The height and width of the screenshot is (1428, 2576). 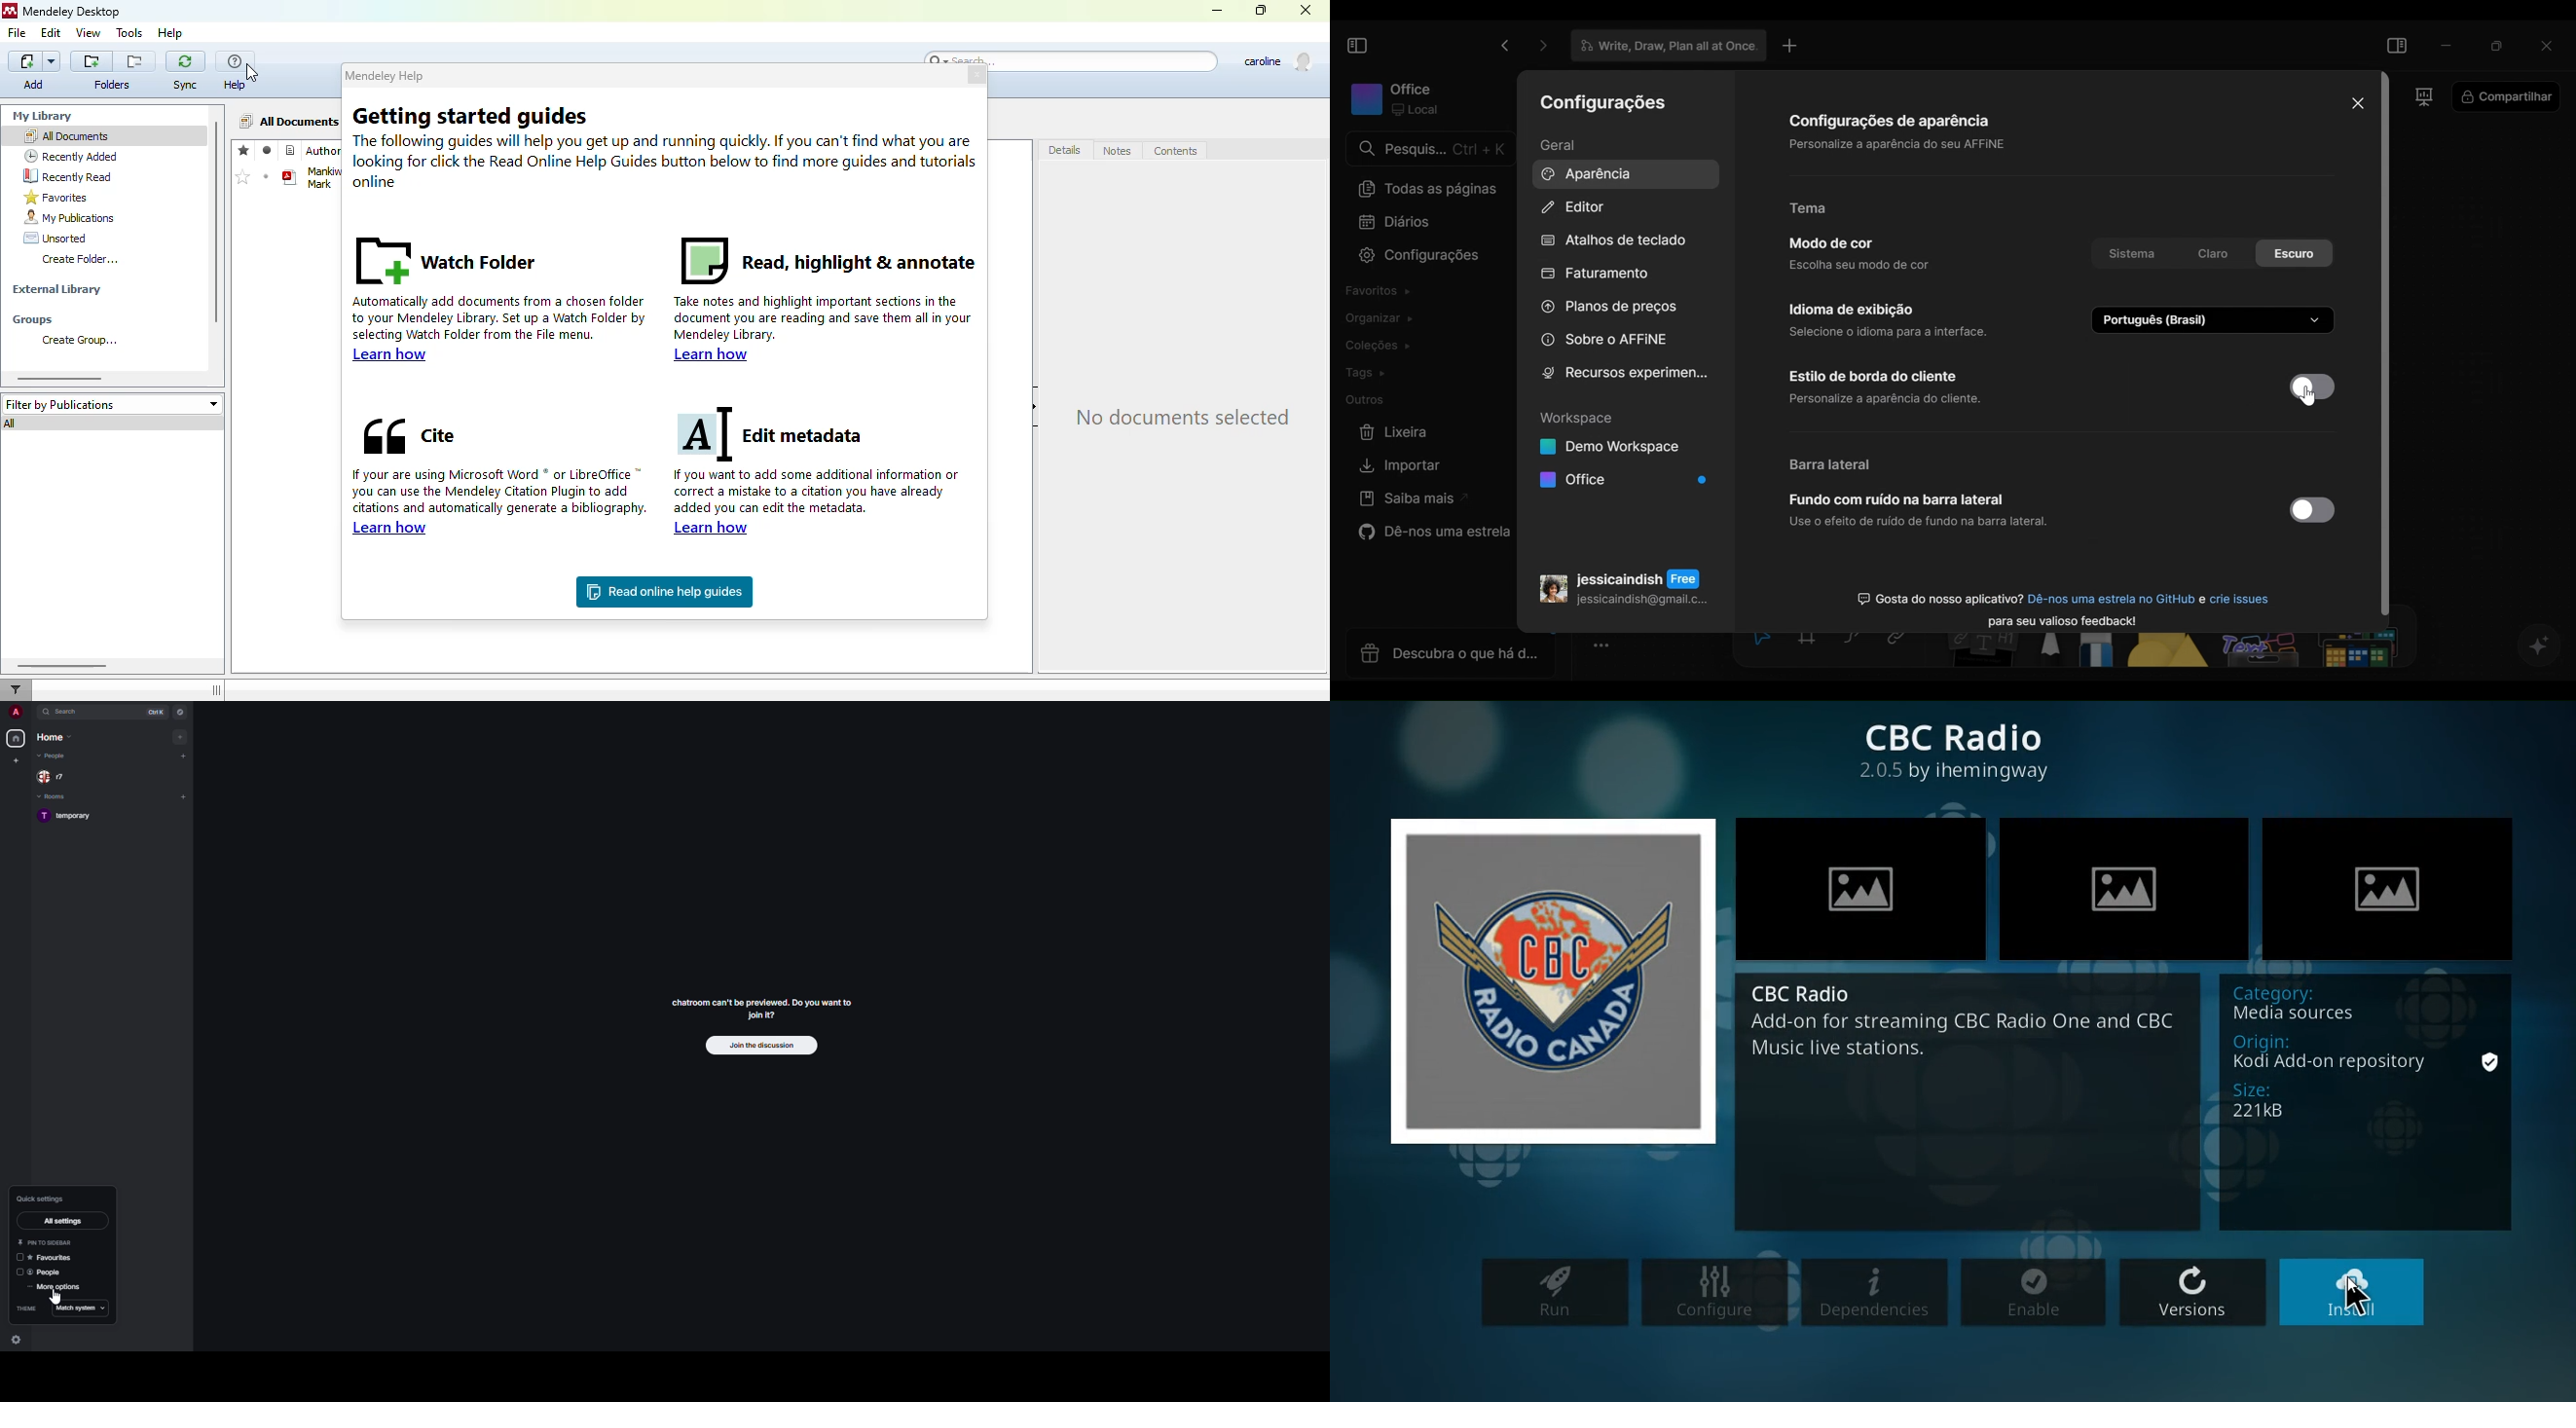 I want to click on folders, so click(x=112, y=72).